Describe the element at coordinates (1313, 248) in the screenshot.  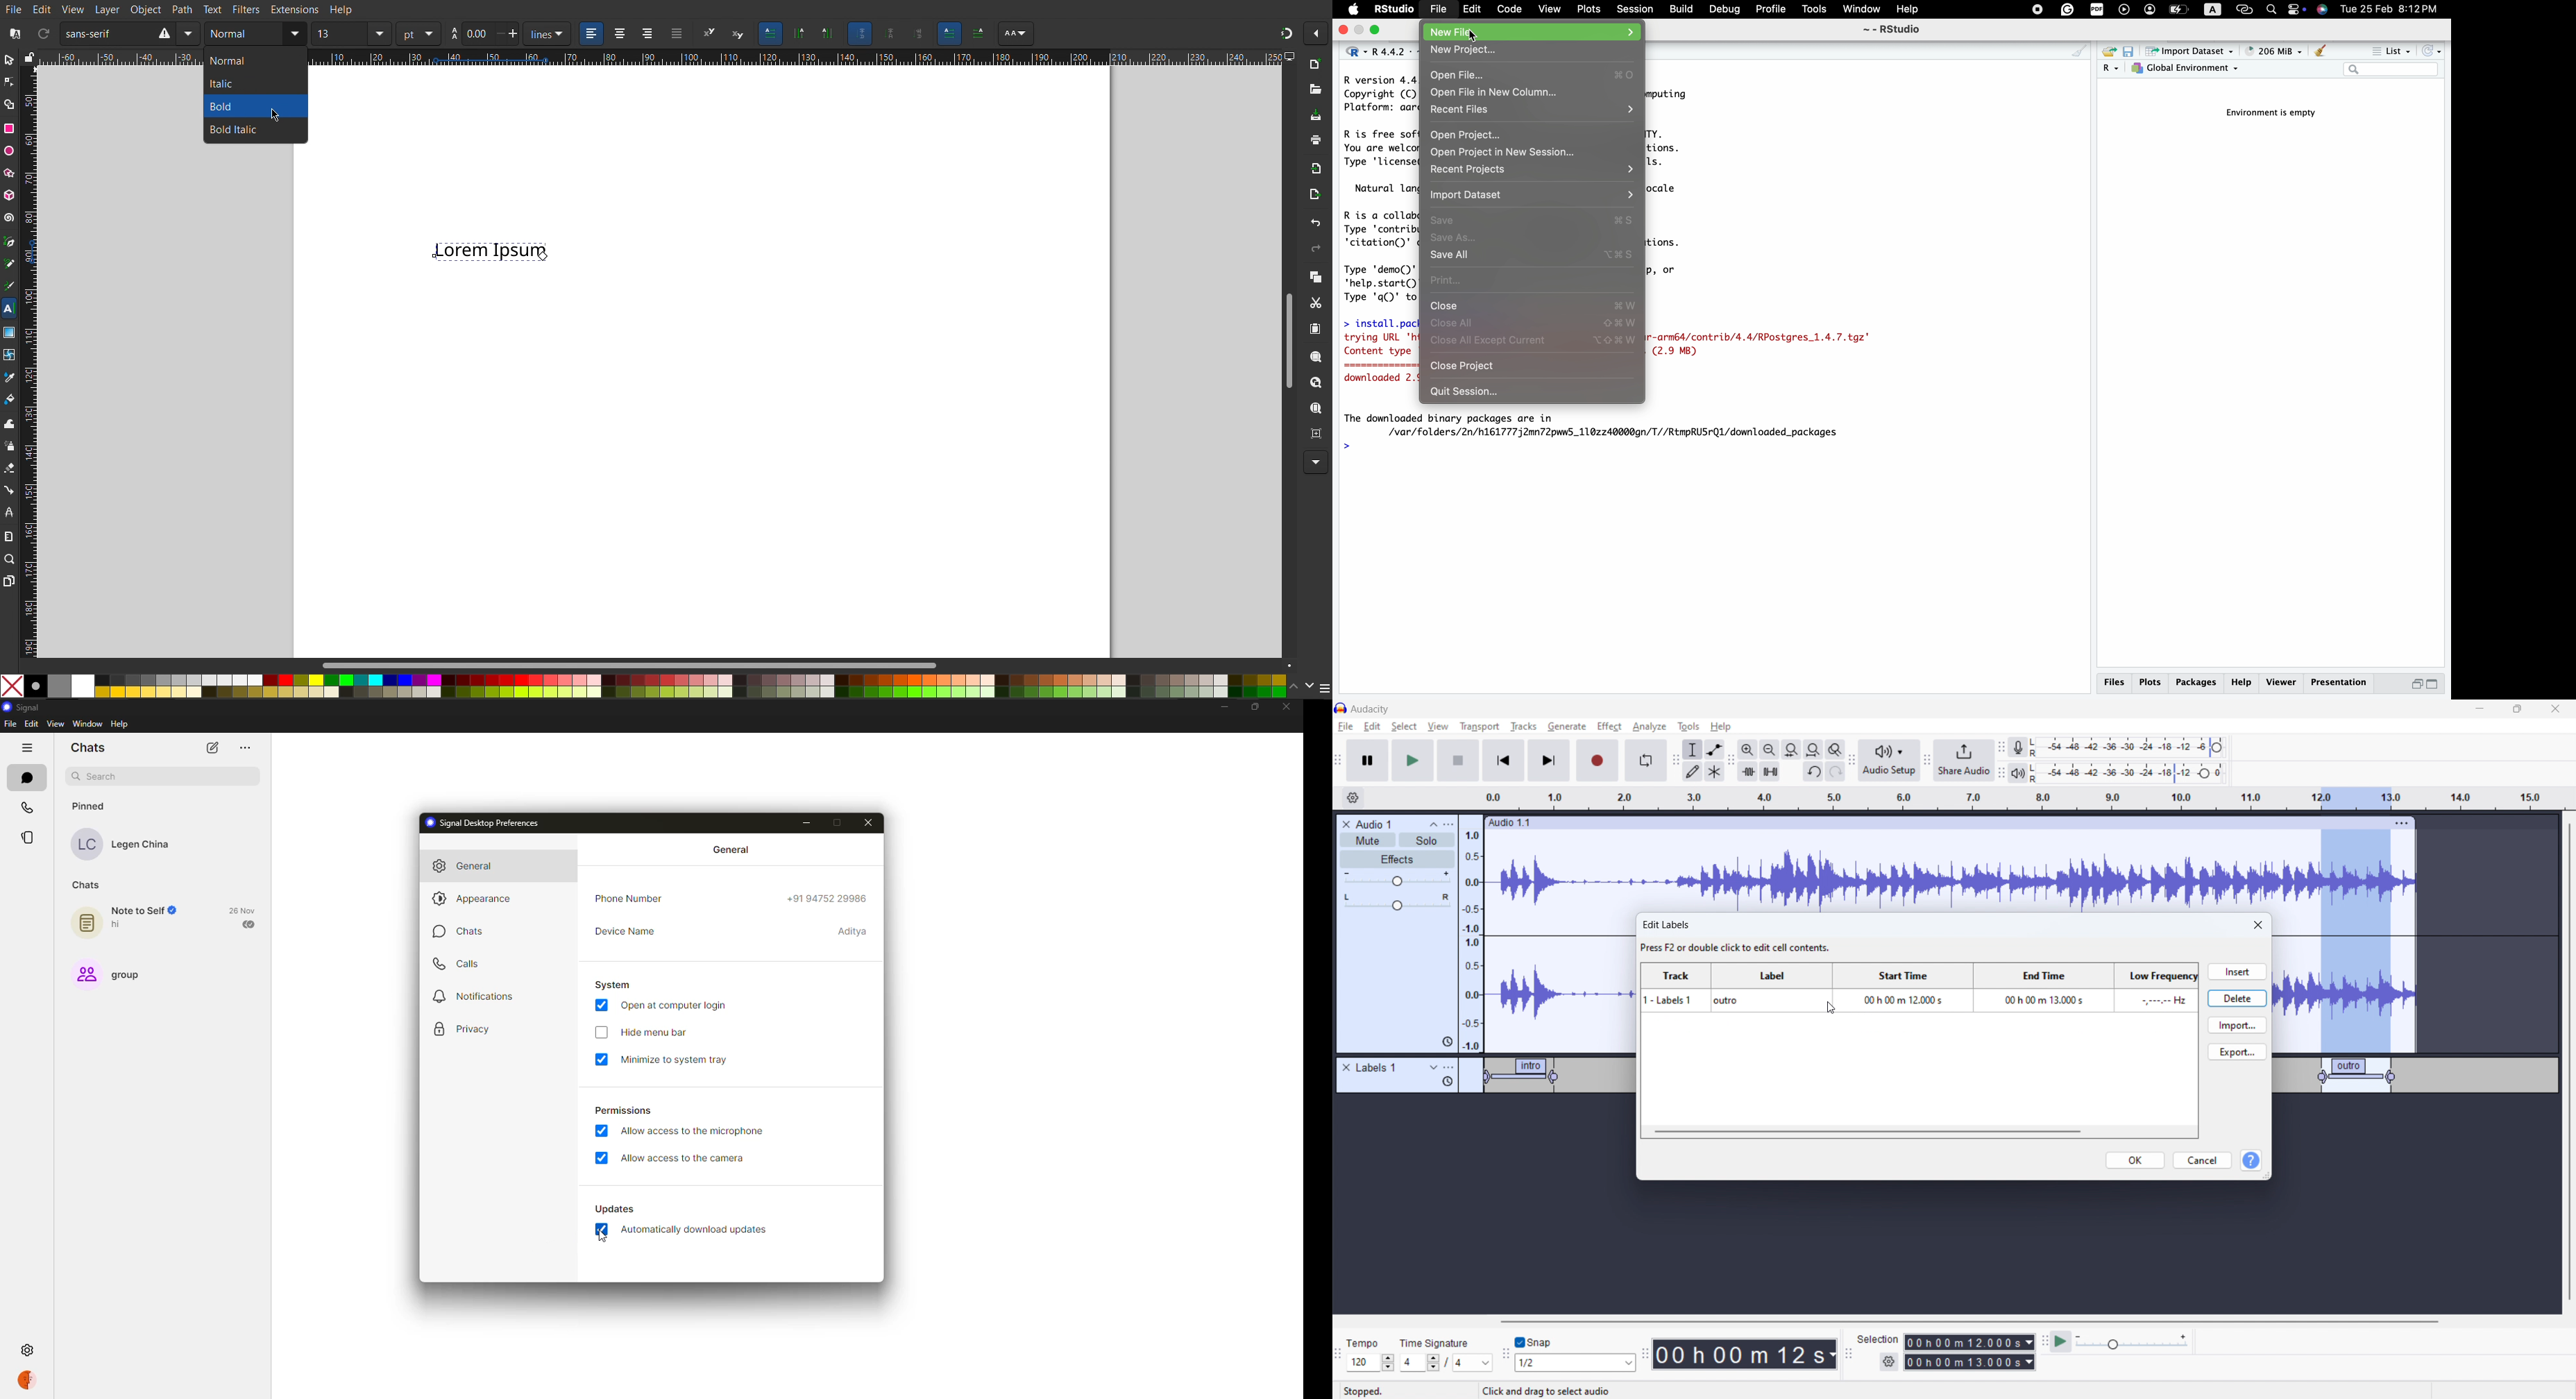
I see `Redo` at that location.